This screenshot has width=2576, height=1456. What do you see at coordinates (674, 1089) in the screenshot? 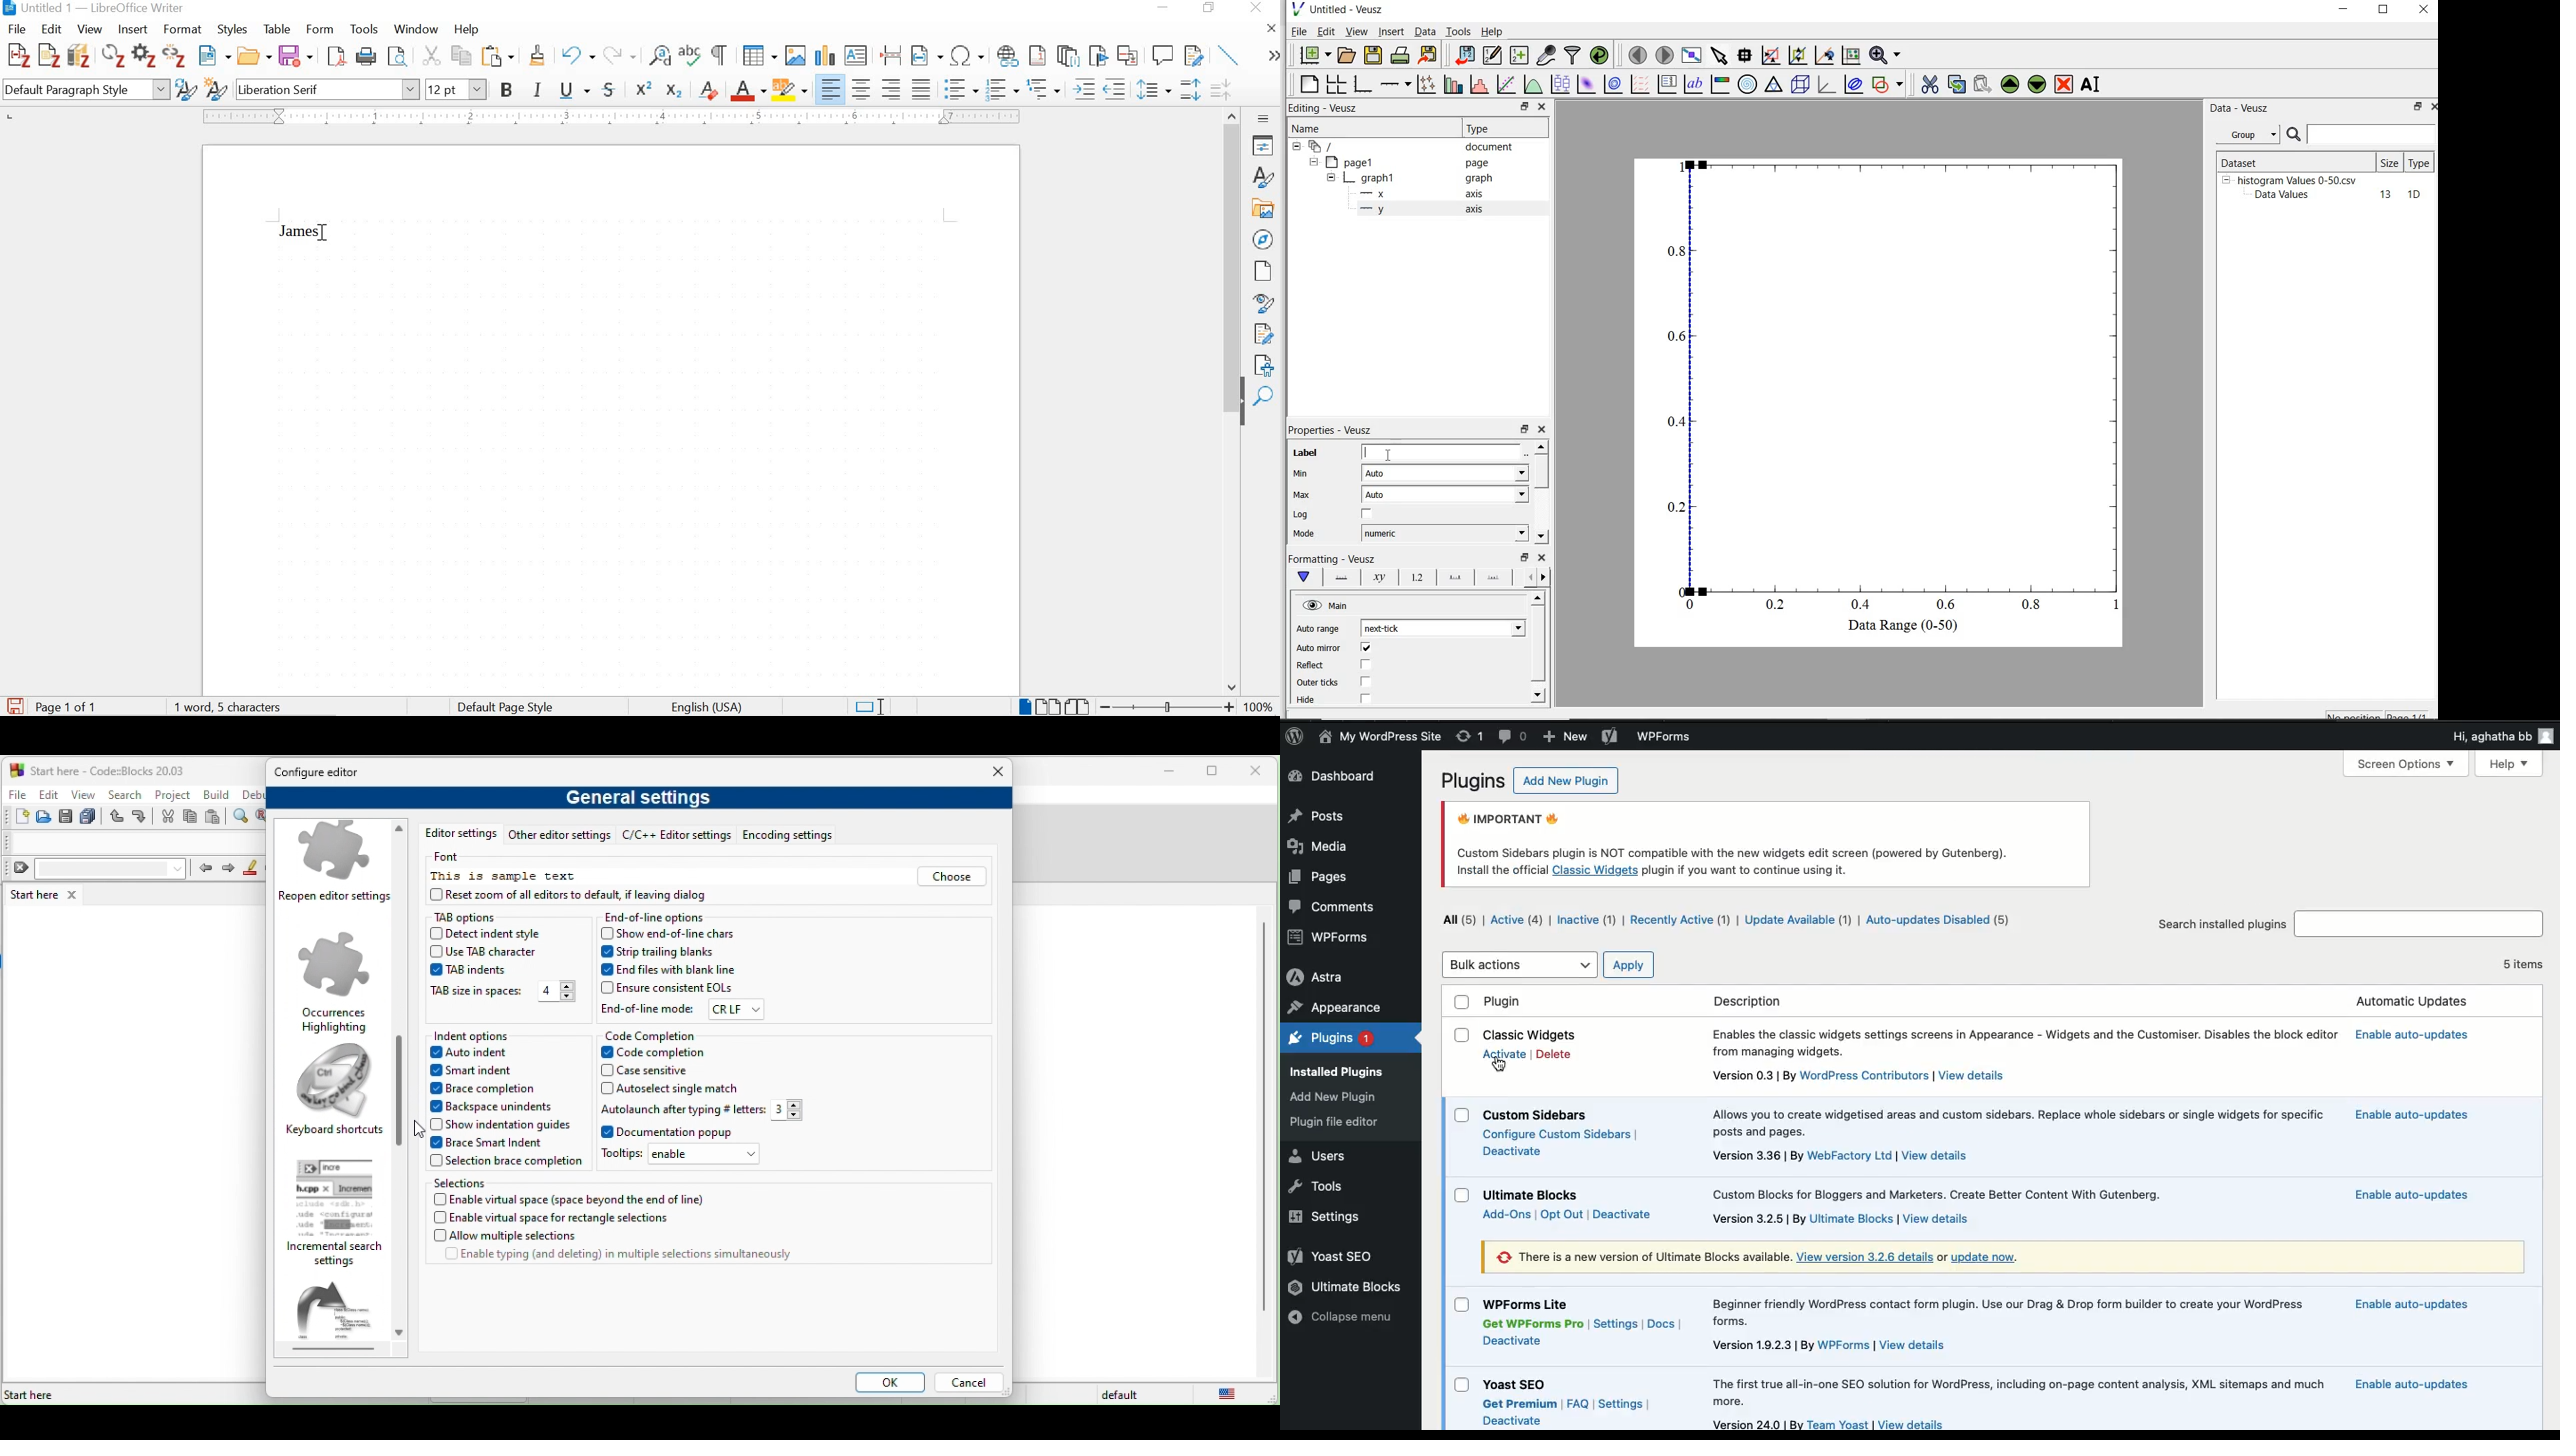
I see `autoselect single match` at bounding box center [674, 1089].